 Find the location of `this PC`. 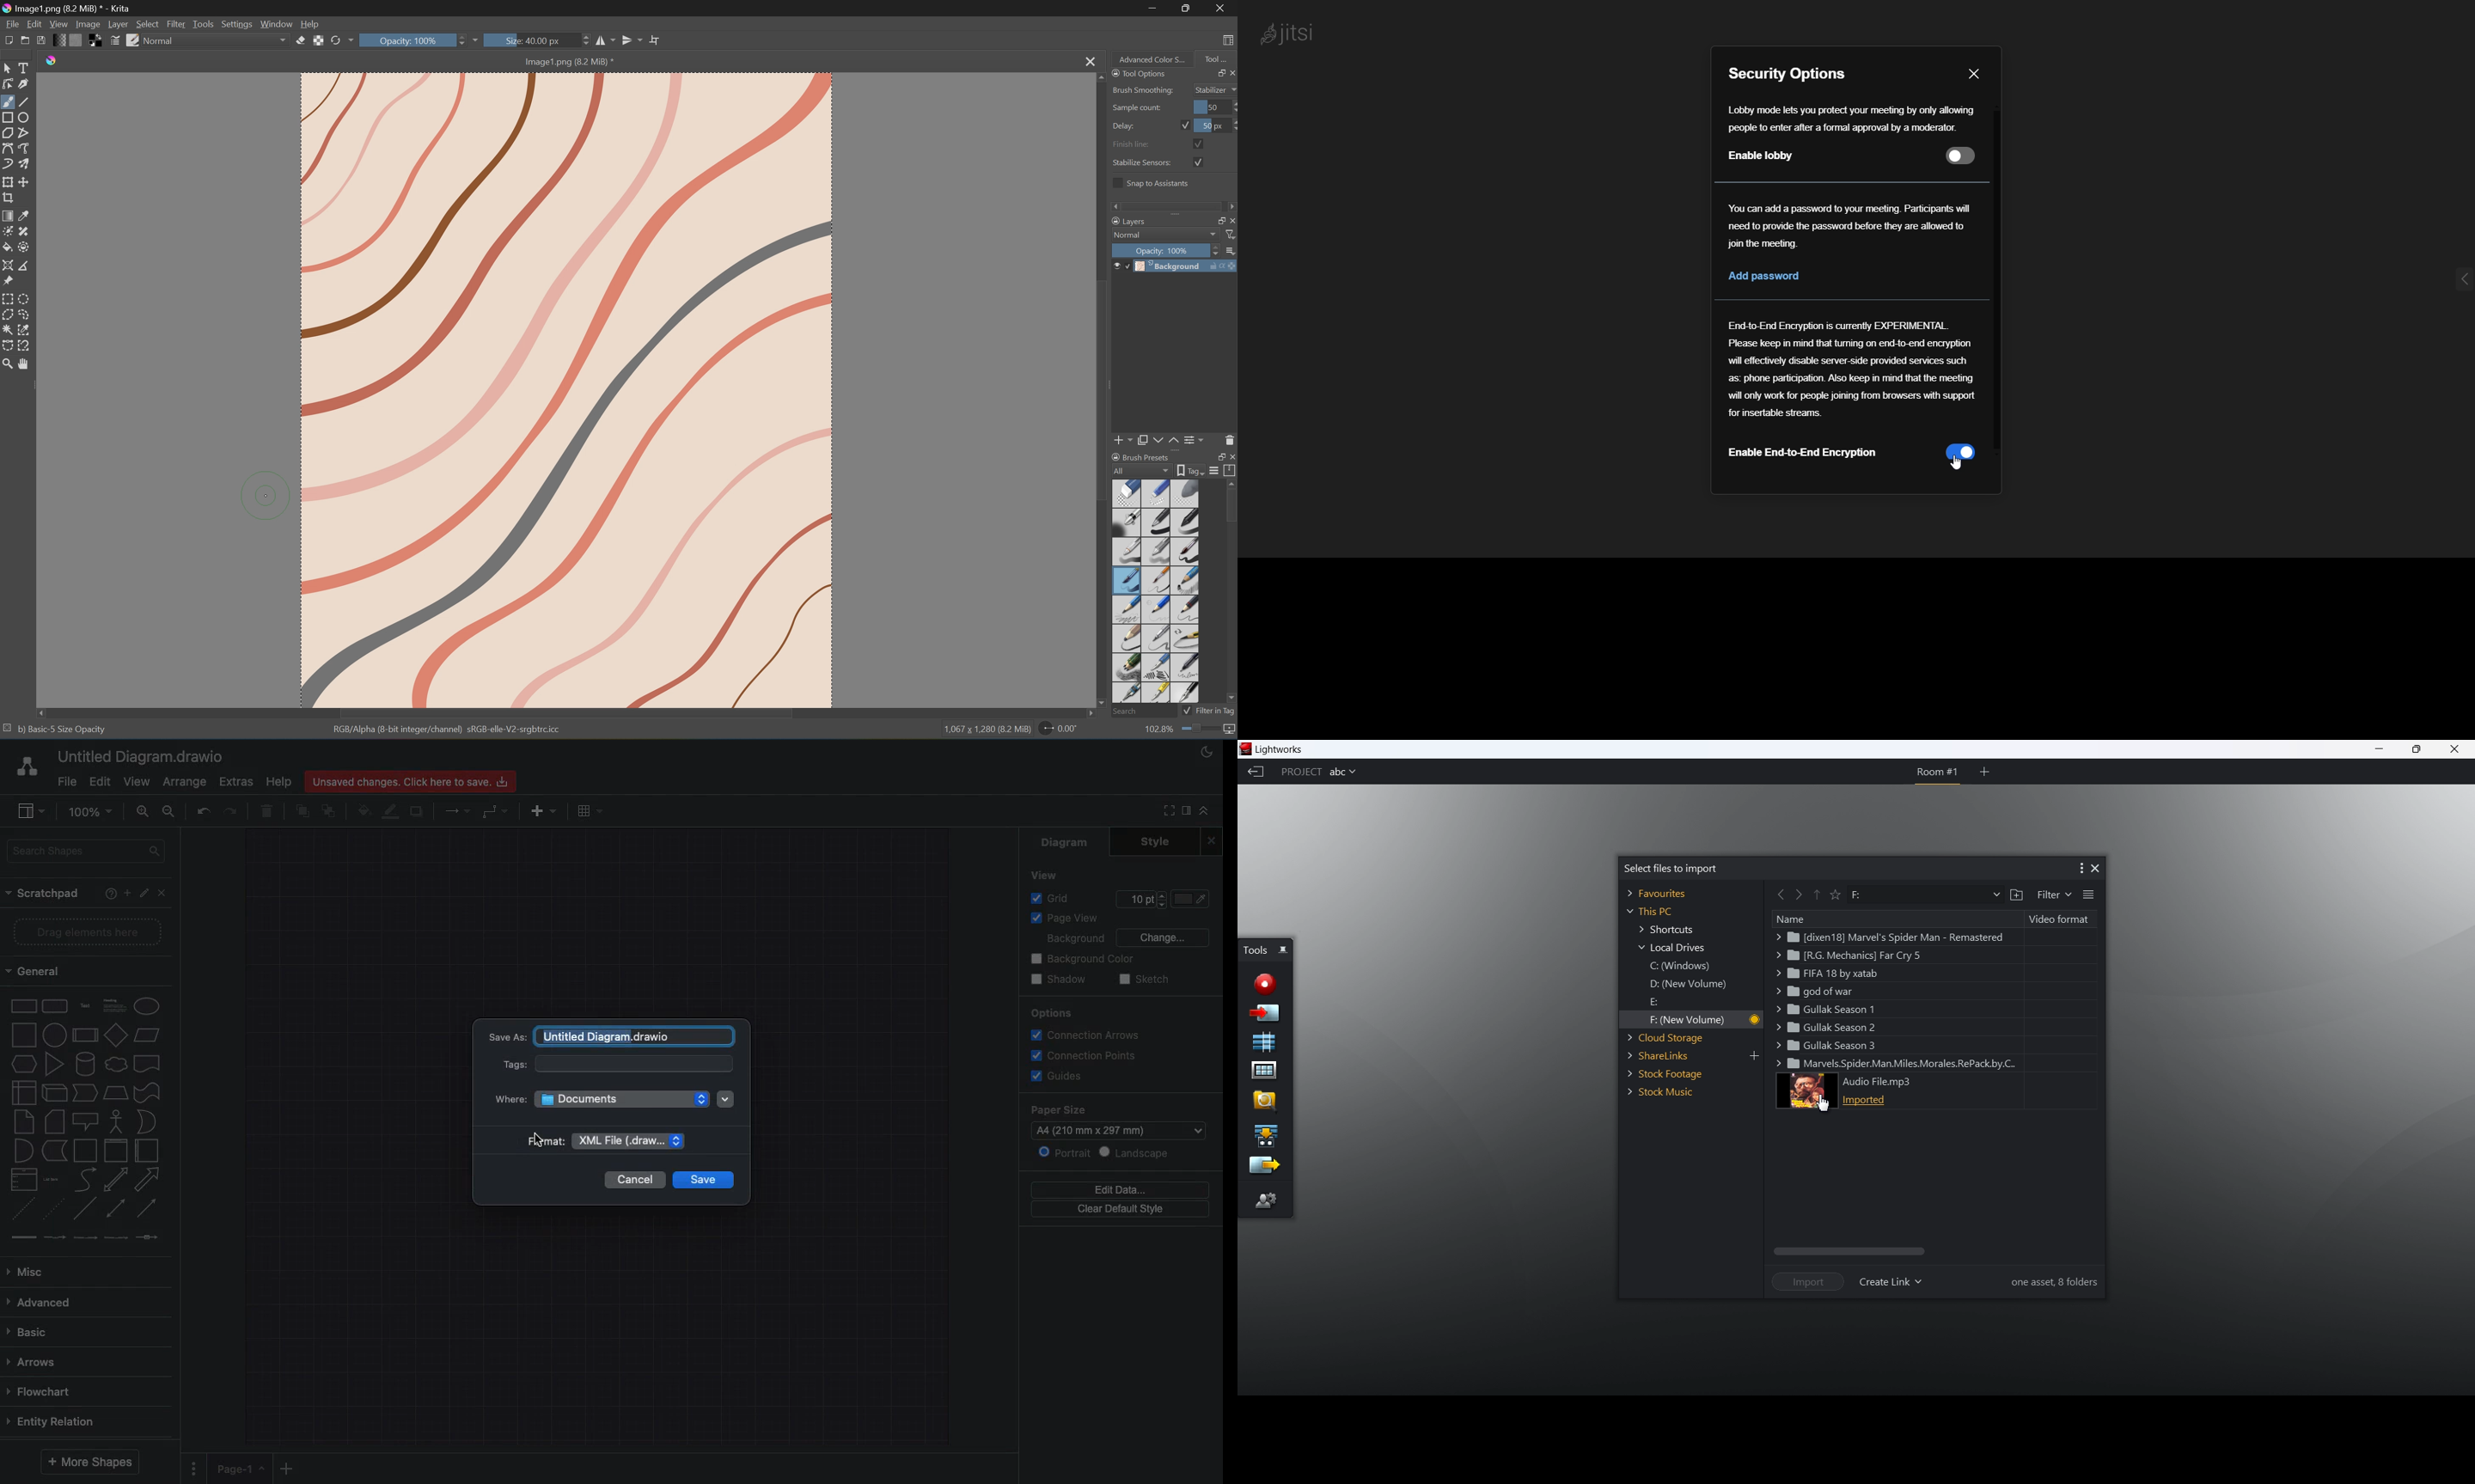

this PC is located at coordinates (1649, 913).